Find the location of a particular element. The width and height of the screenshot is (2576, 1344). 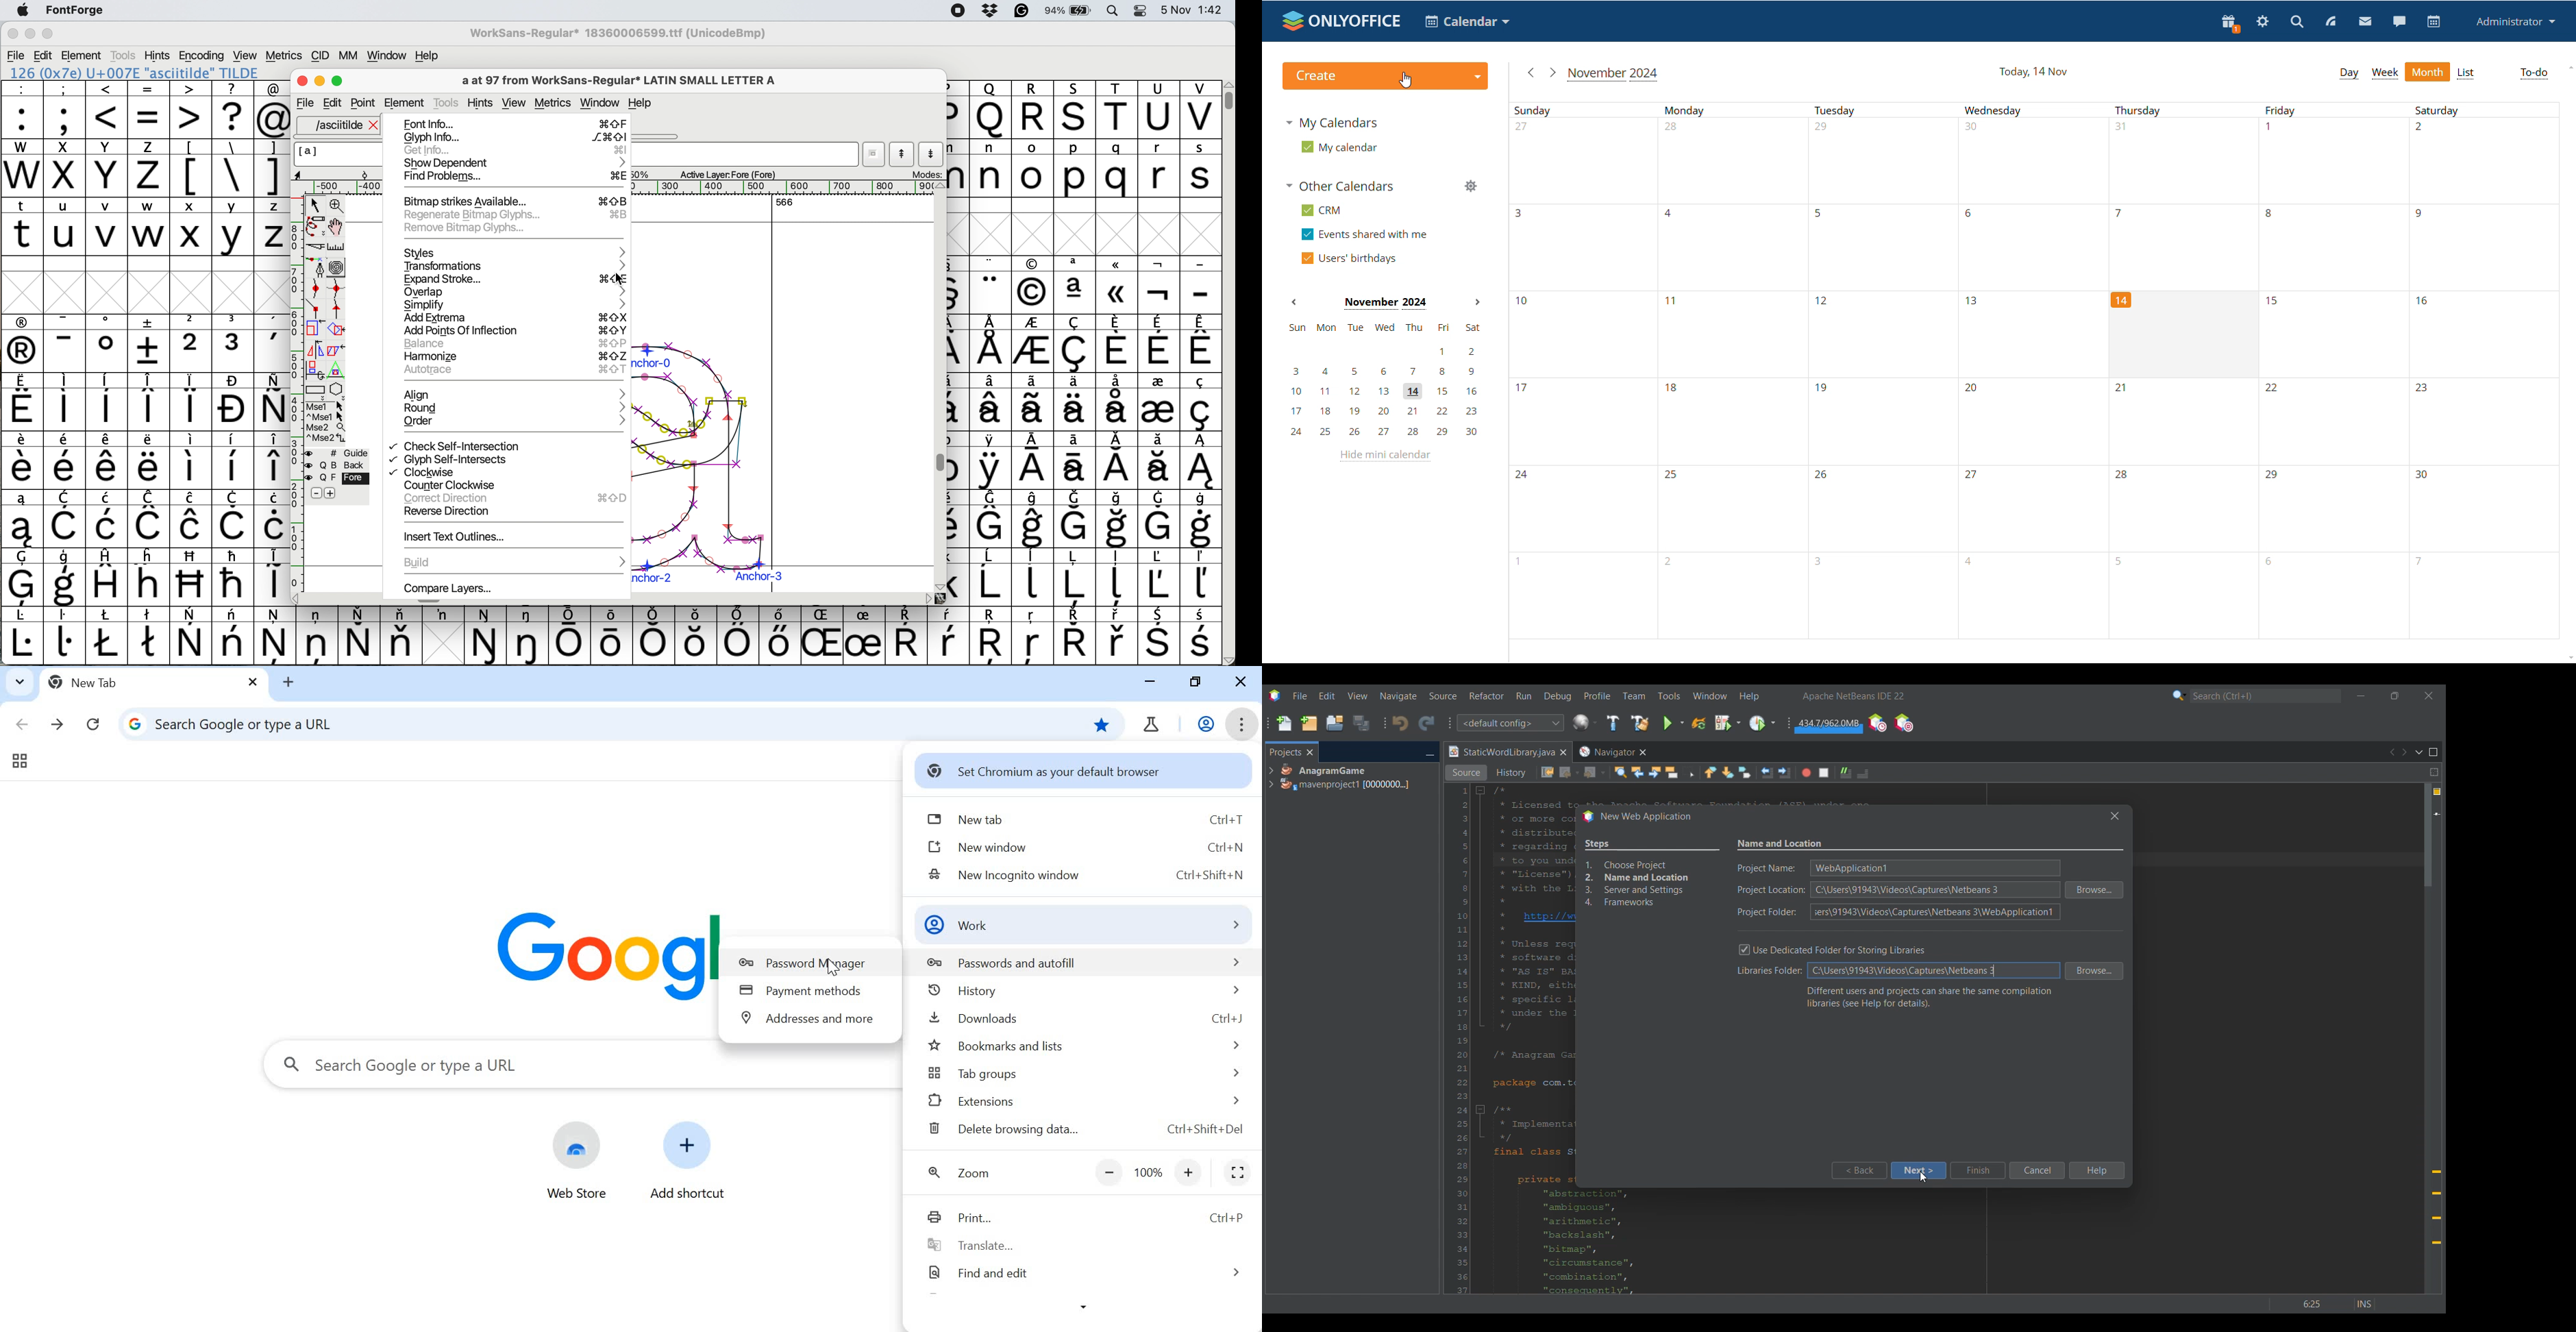

symbol is located at coordinates (272, 344).